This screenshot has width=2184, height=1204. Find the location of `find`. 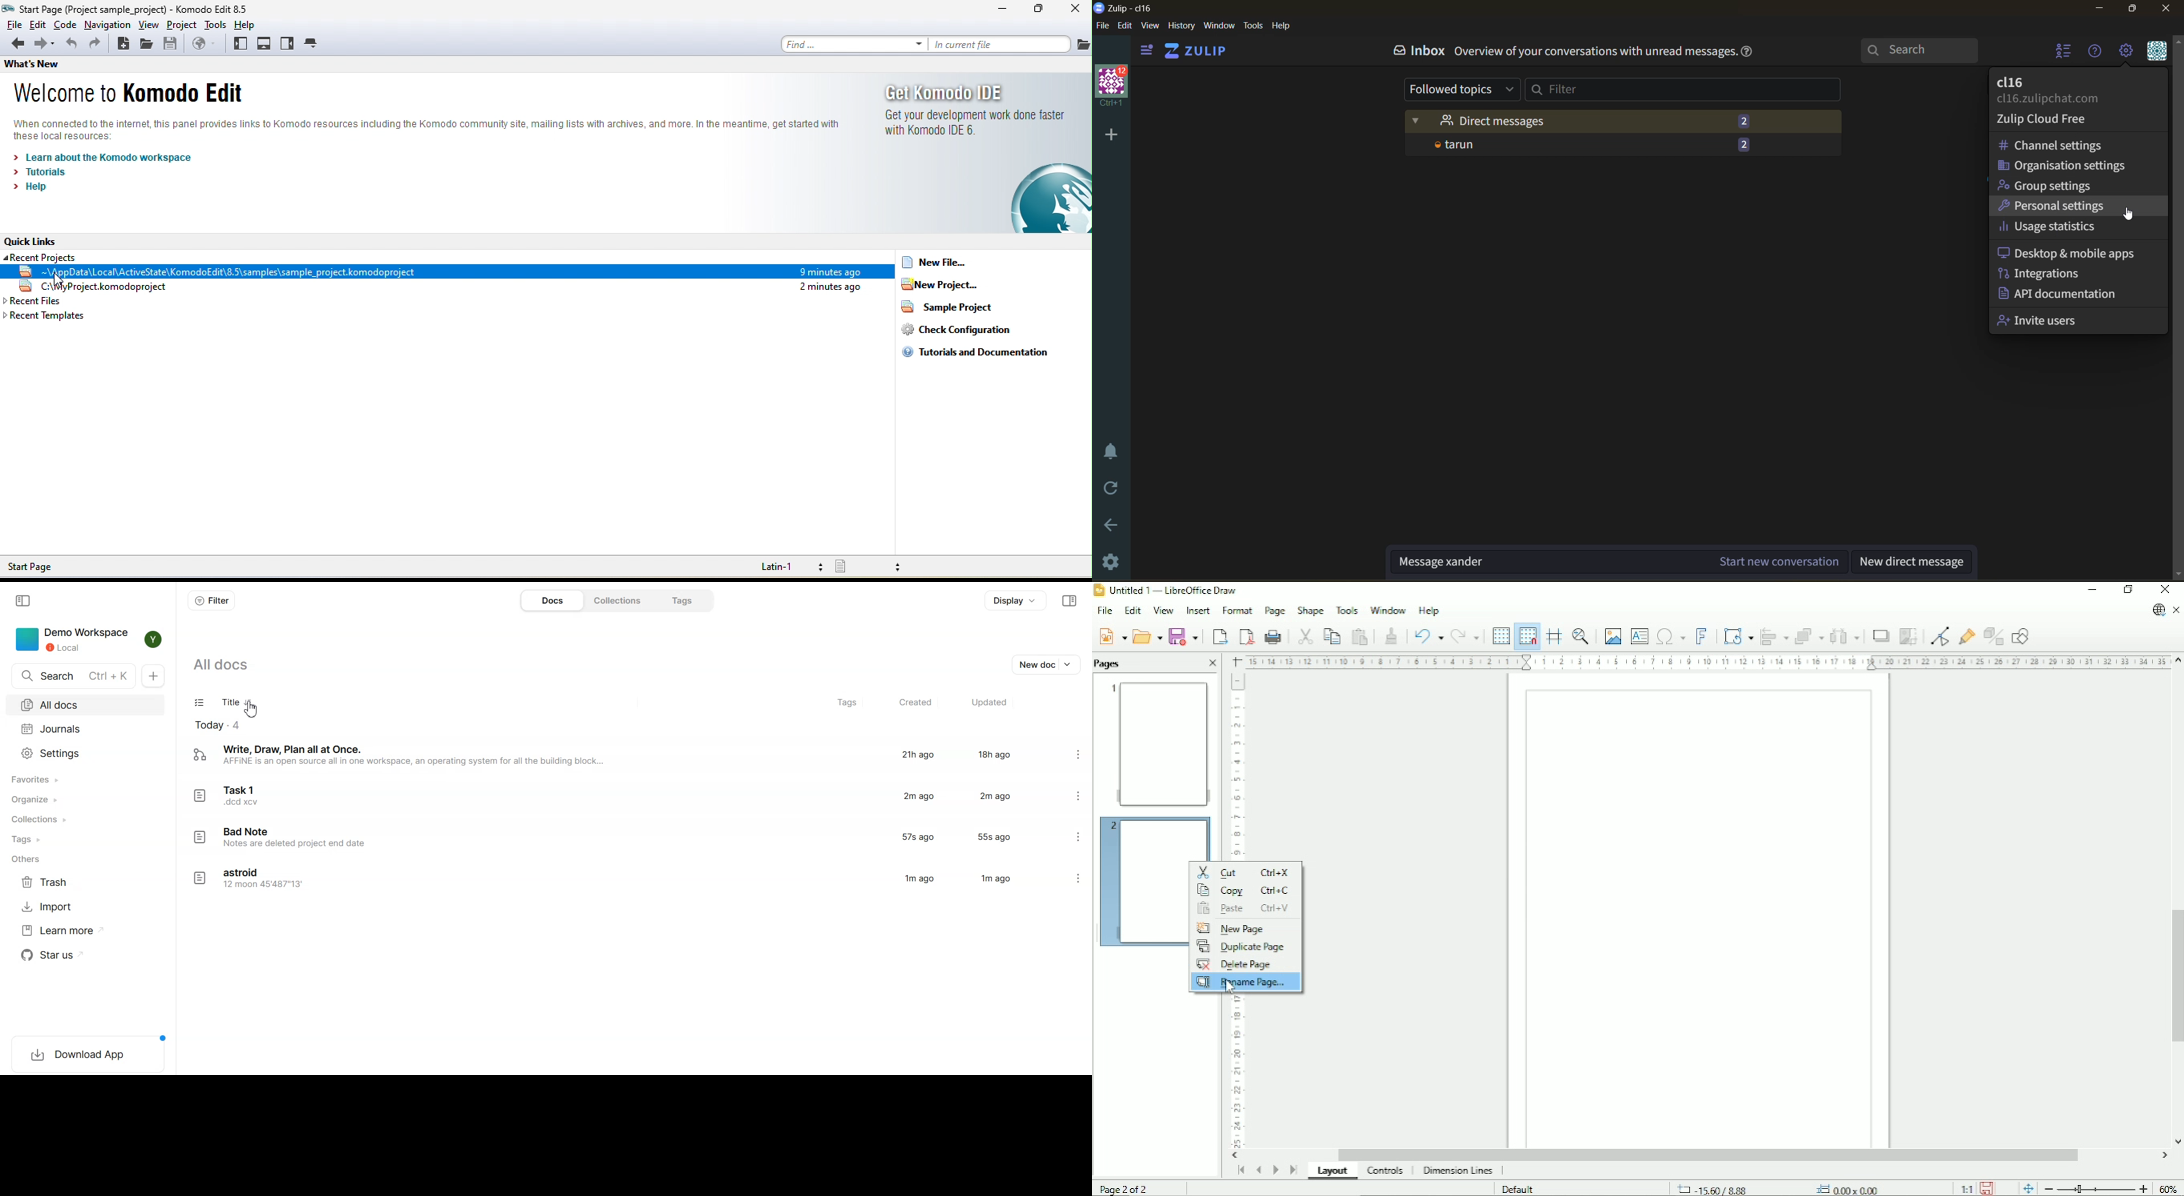

find is located at coordinates (854, 43).